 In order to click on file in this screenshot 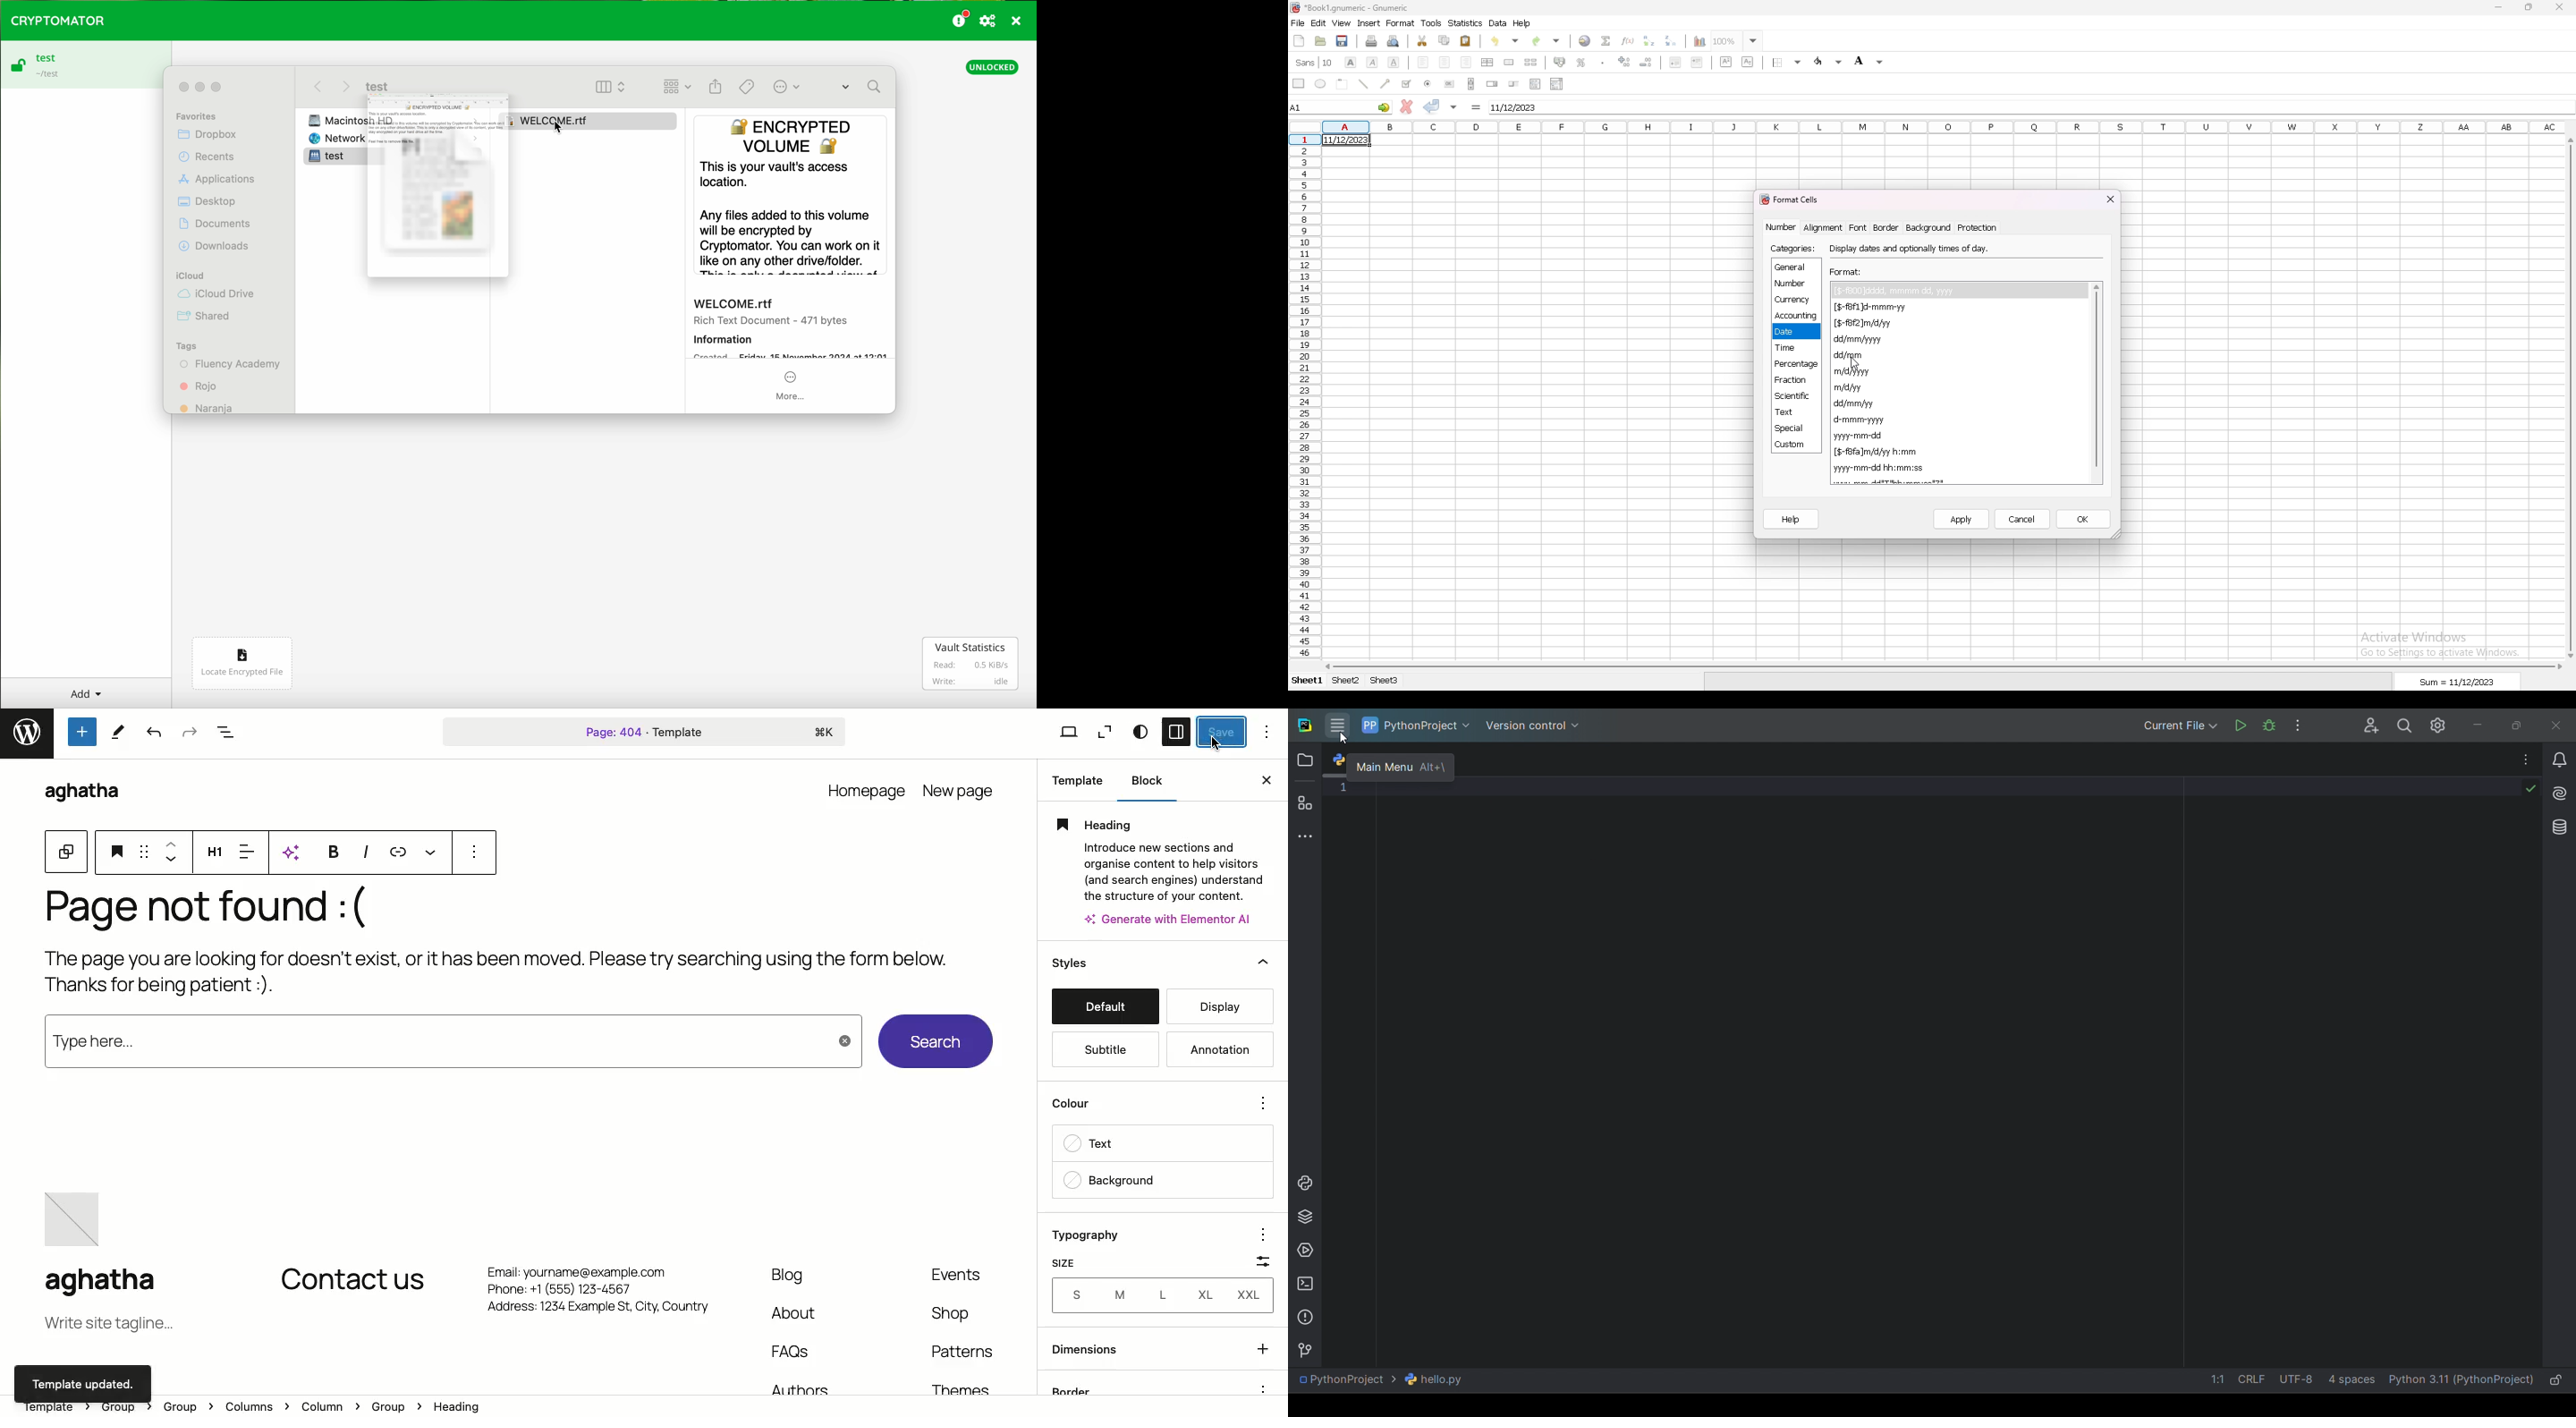, I will do `click(1297, 23)`.